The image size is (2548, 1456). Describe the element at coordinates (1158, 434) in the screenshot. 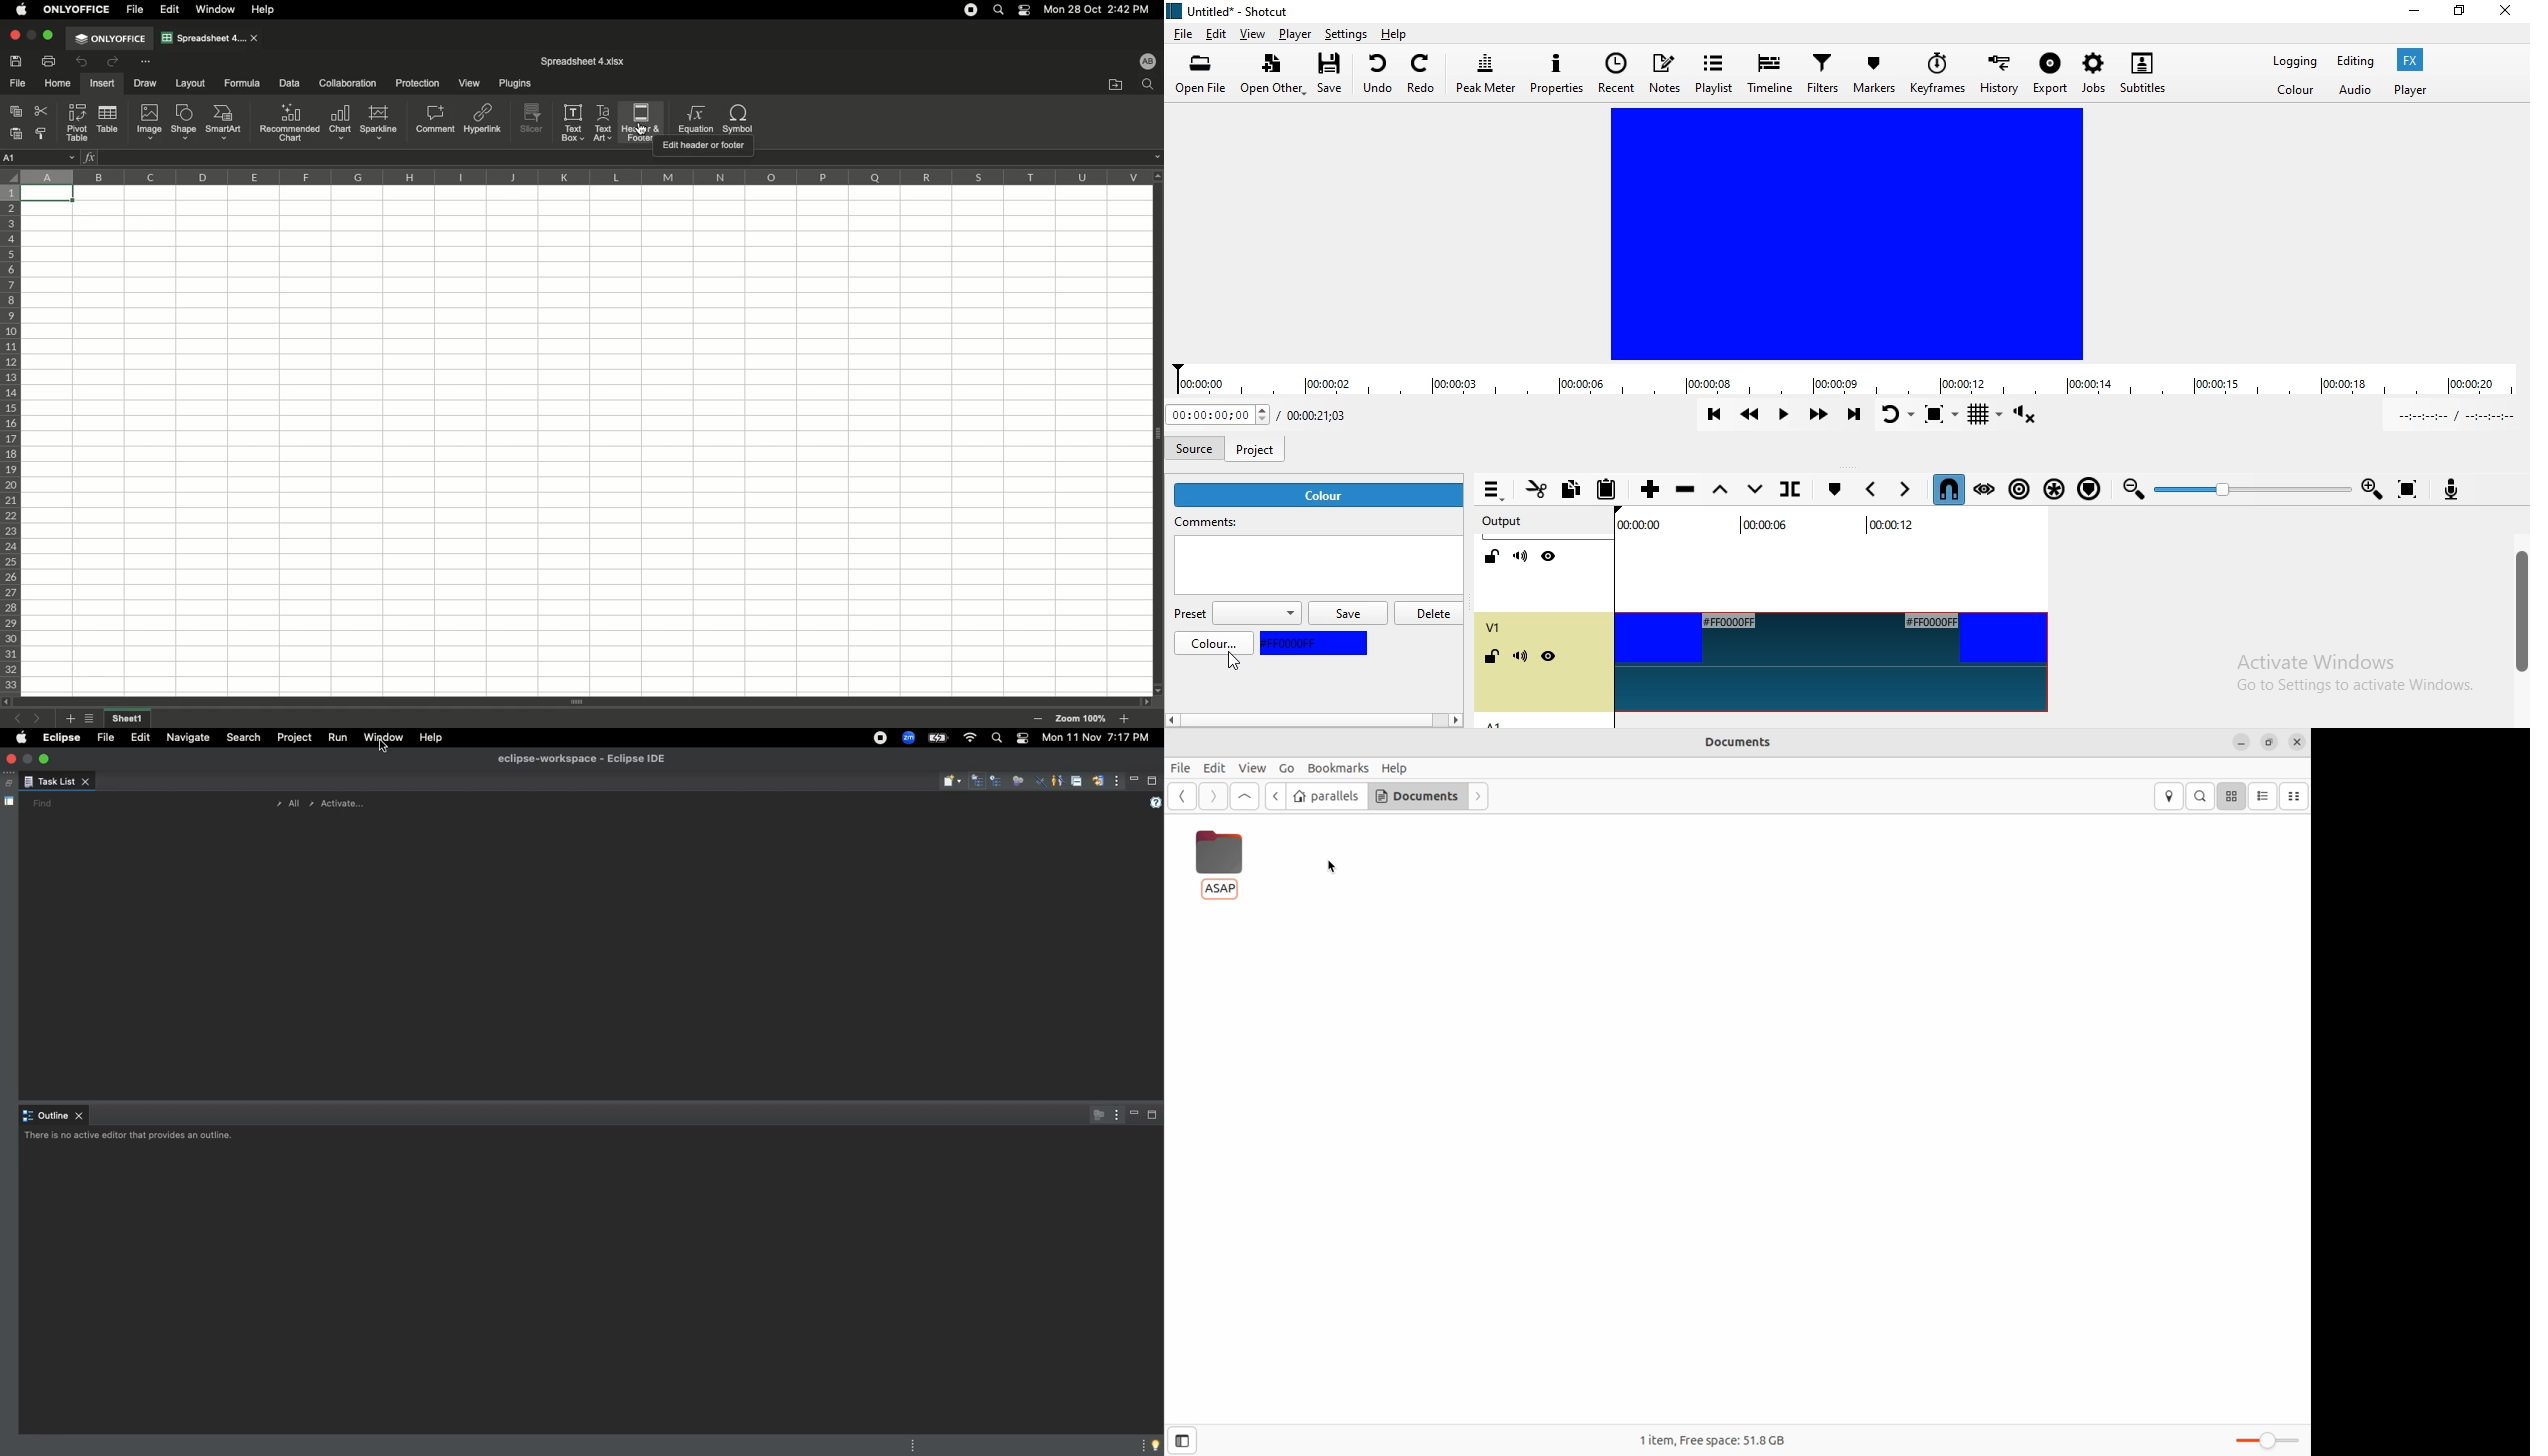

I see `Panel` at that location.